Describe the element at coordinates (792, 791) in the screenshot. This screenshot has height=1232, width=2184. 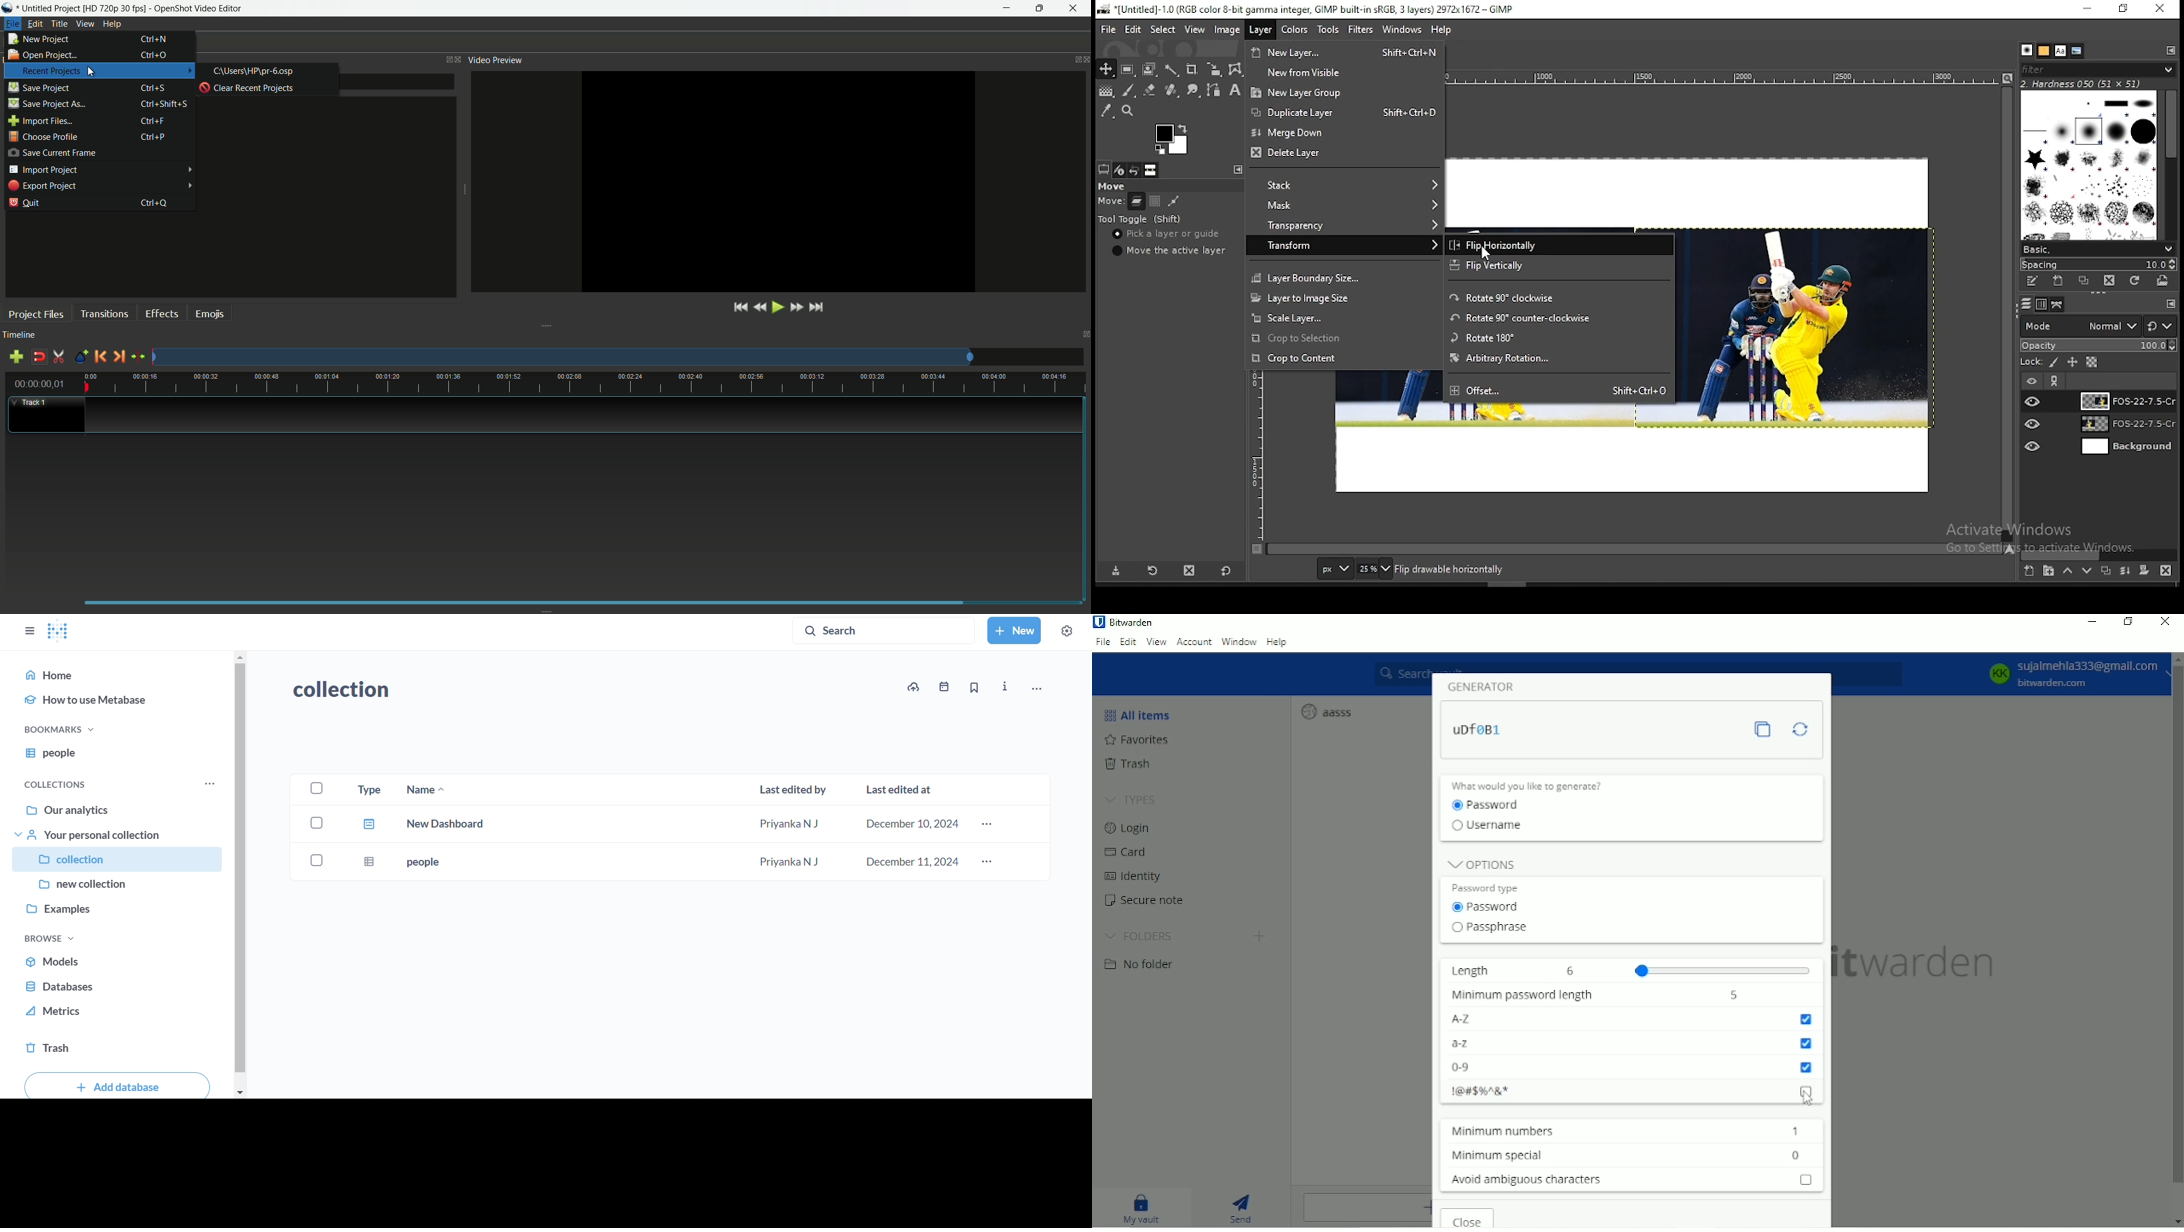
I see `last edited by` at that location.